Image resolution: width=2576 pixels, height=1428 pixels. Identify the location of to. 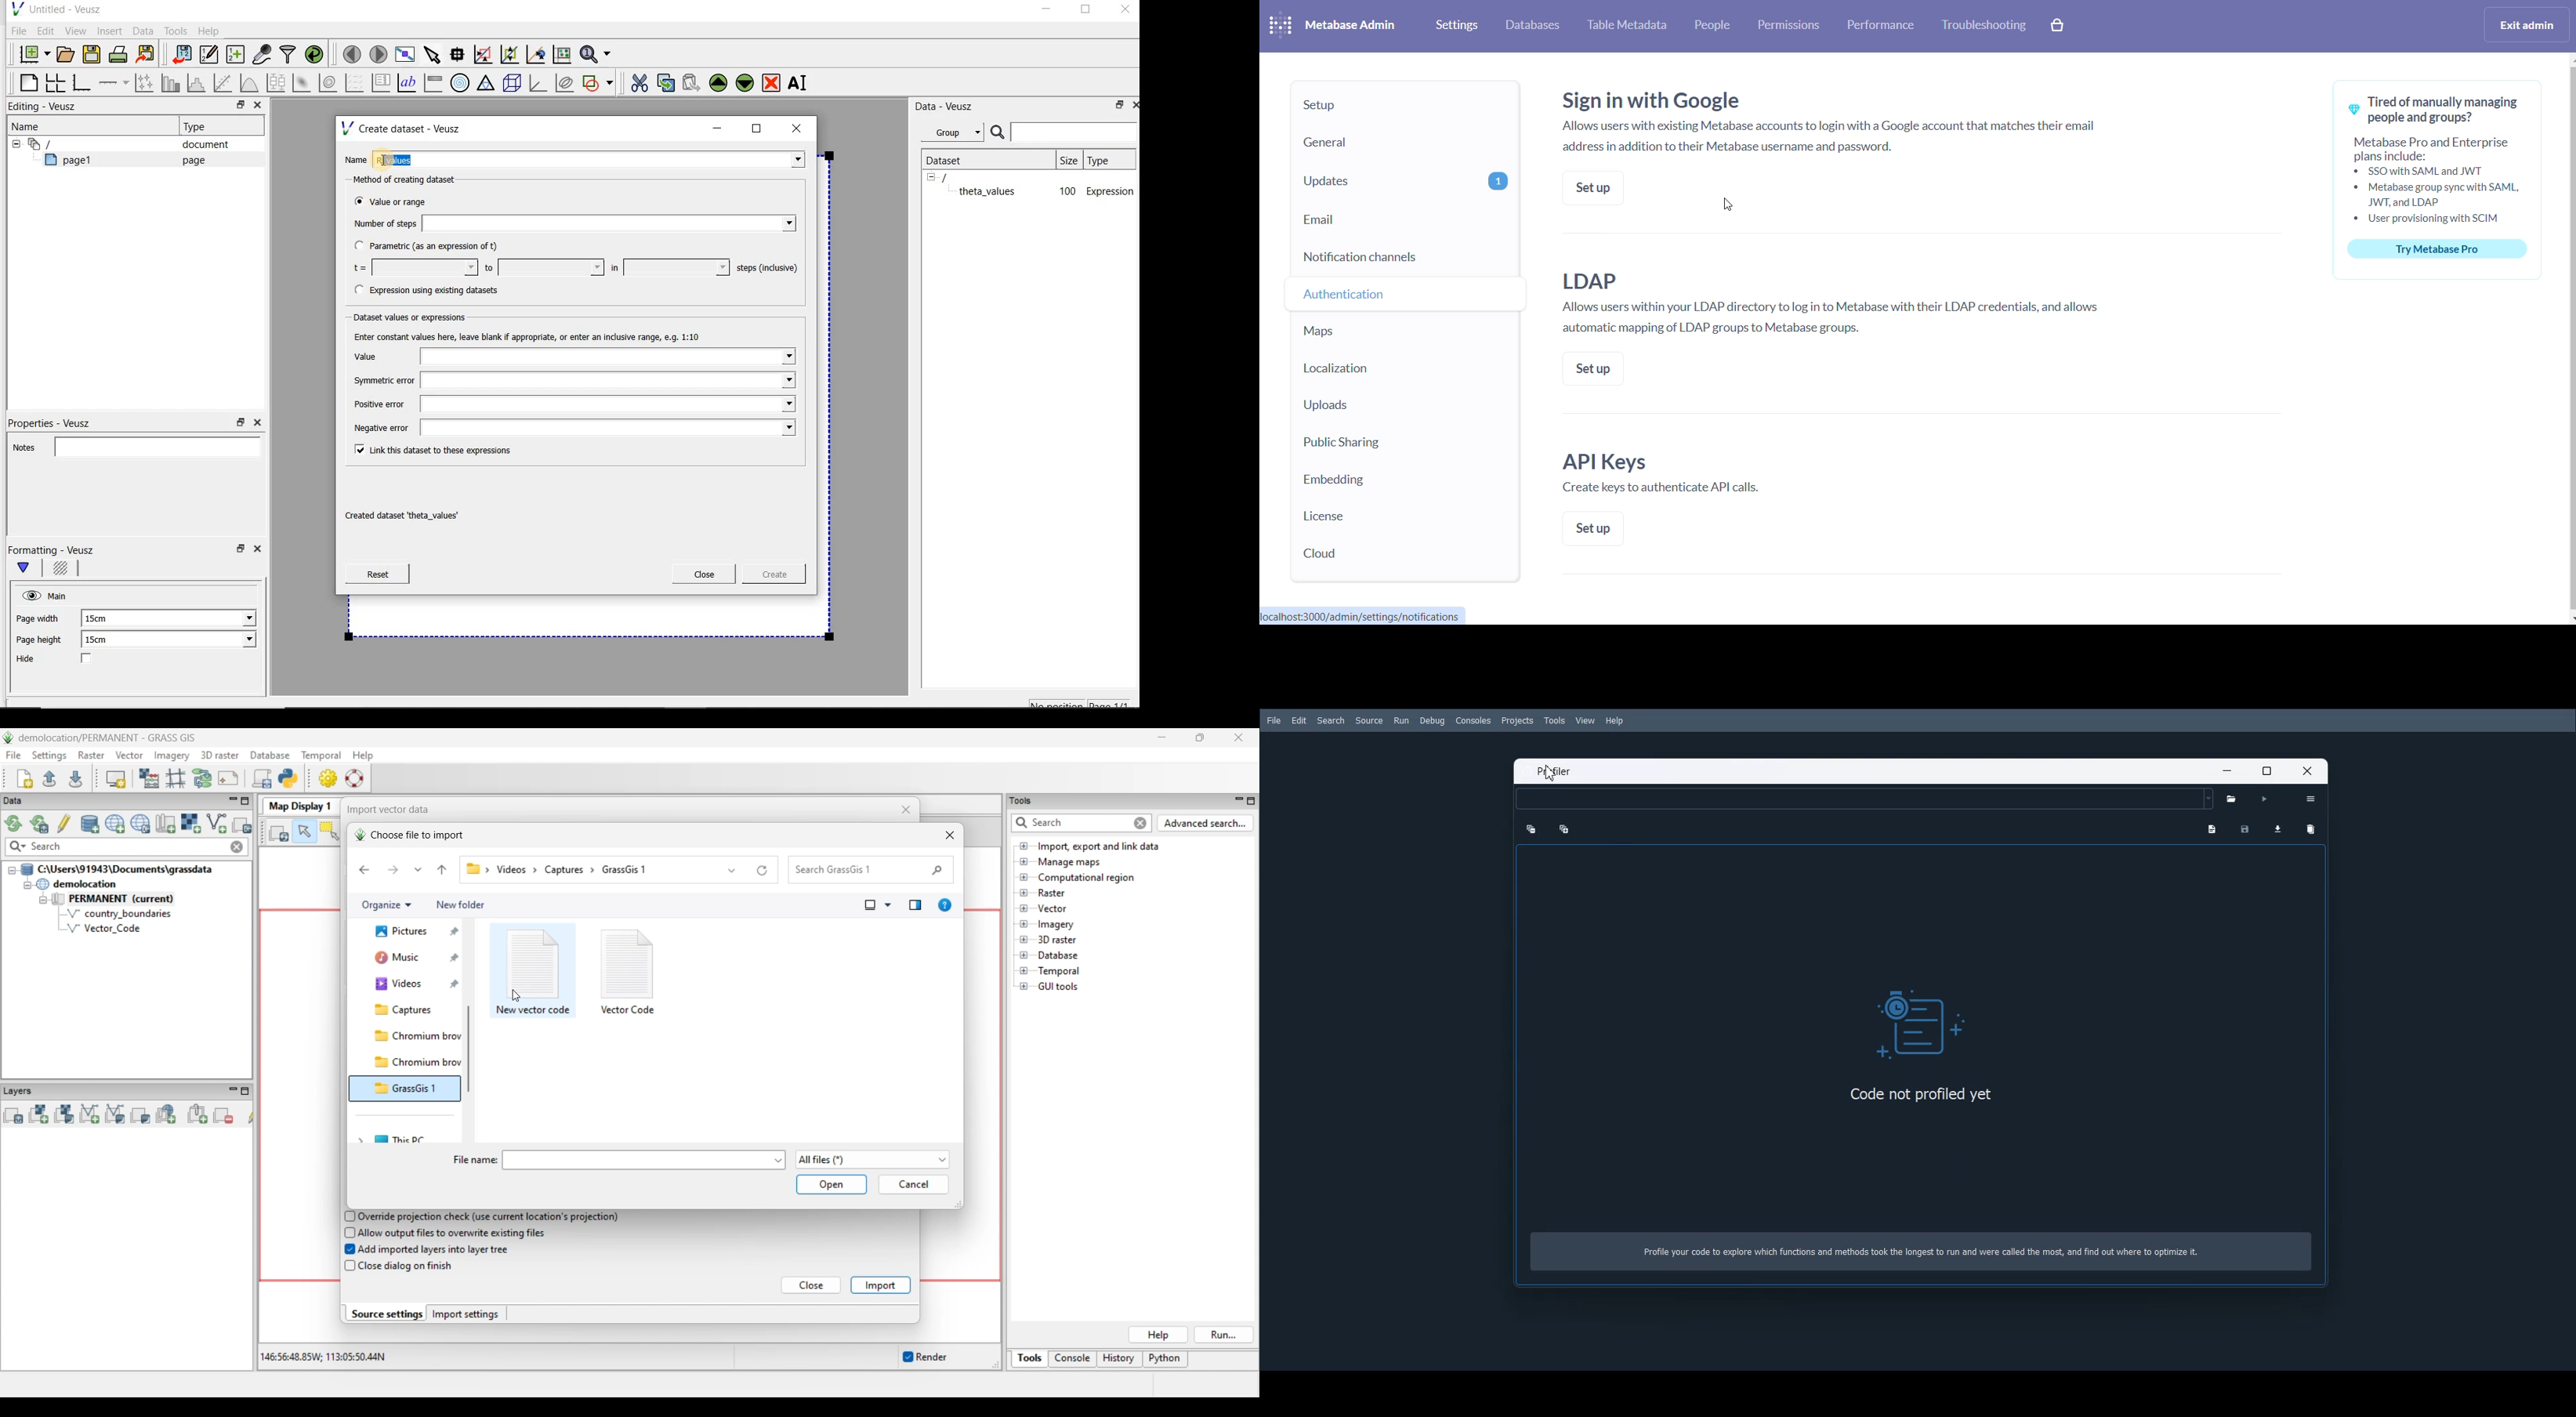
(543, 267).